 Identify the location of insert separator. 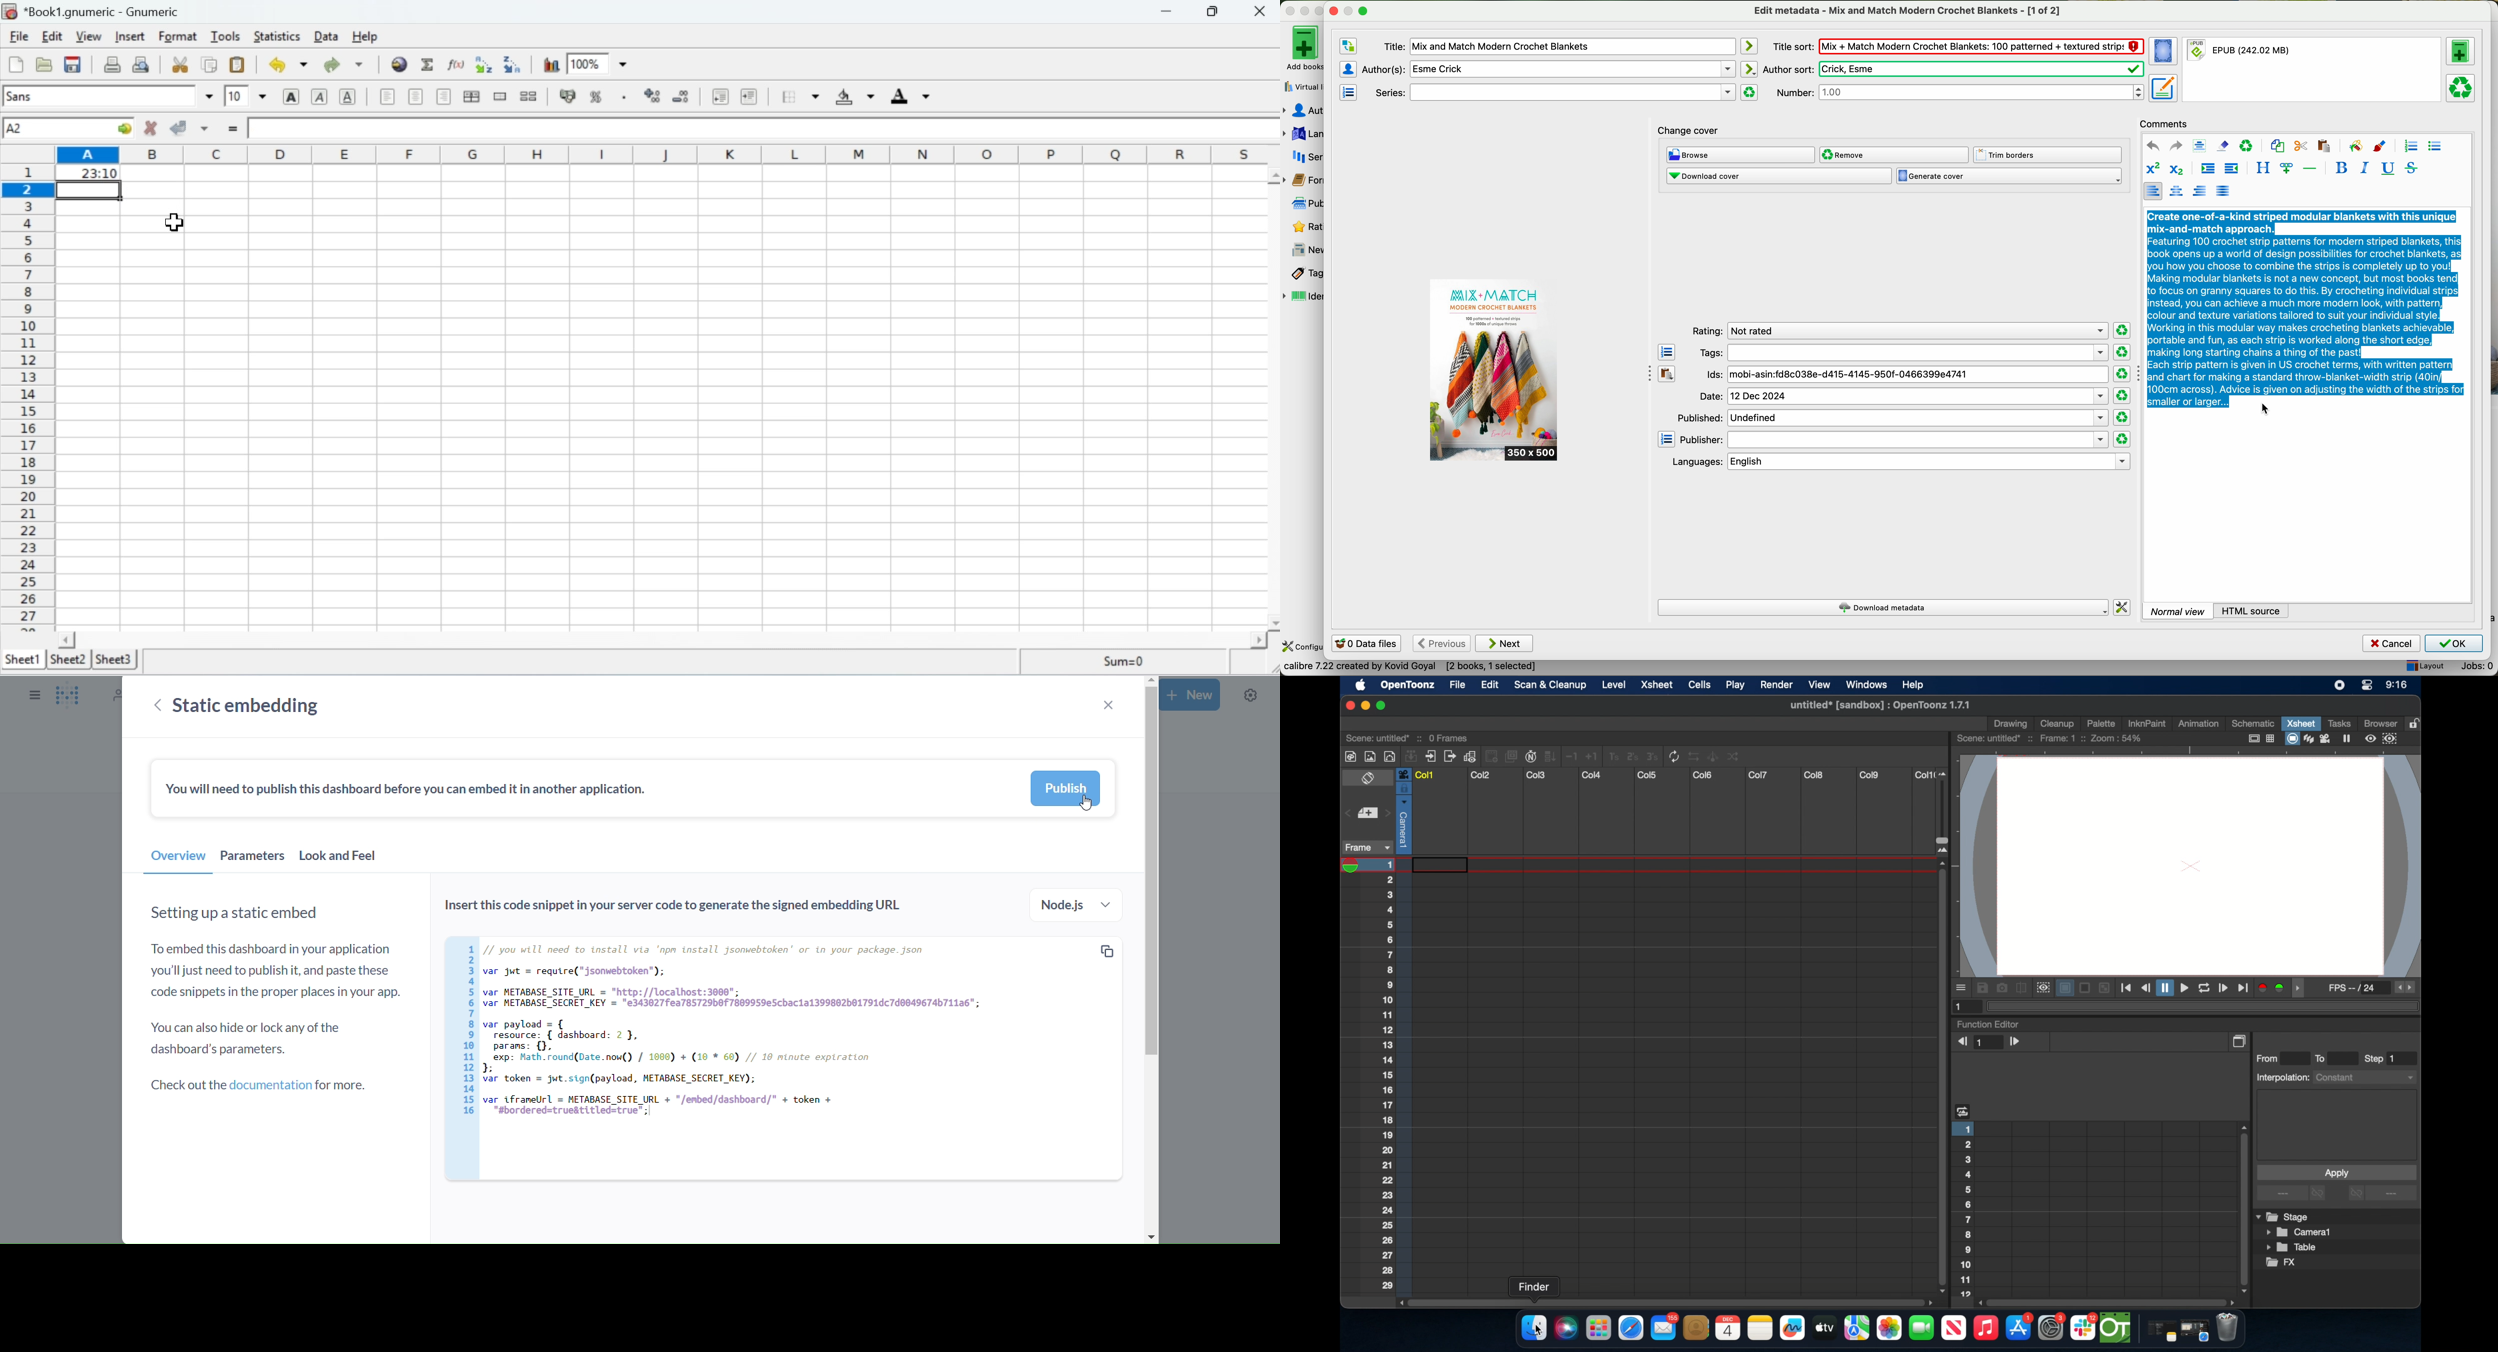
(2311, 167).